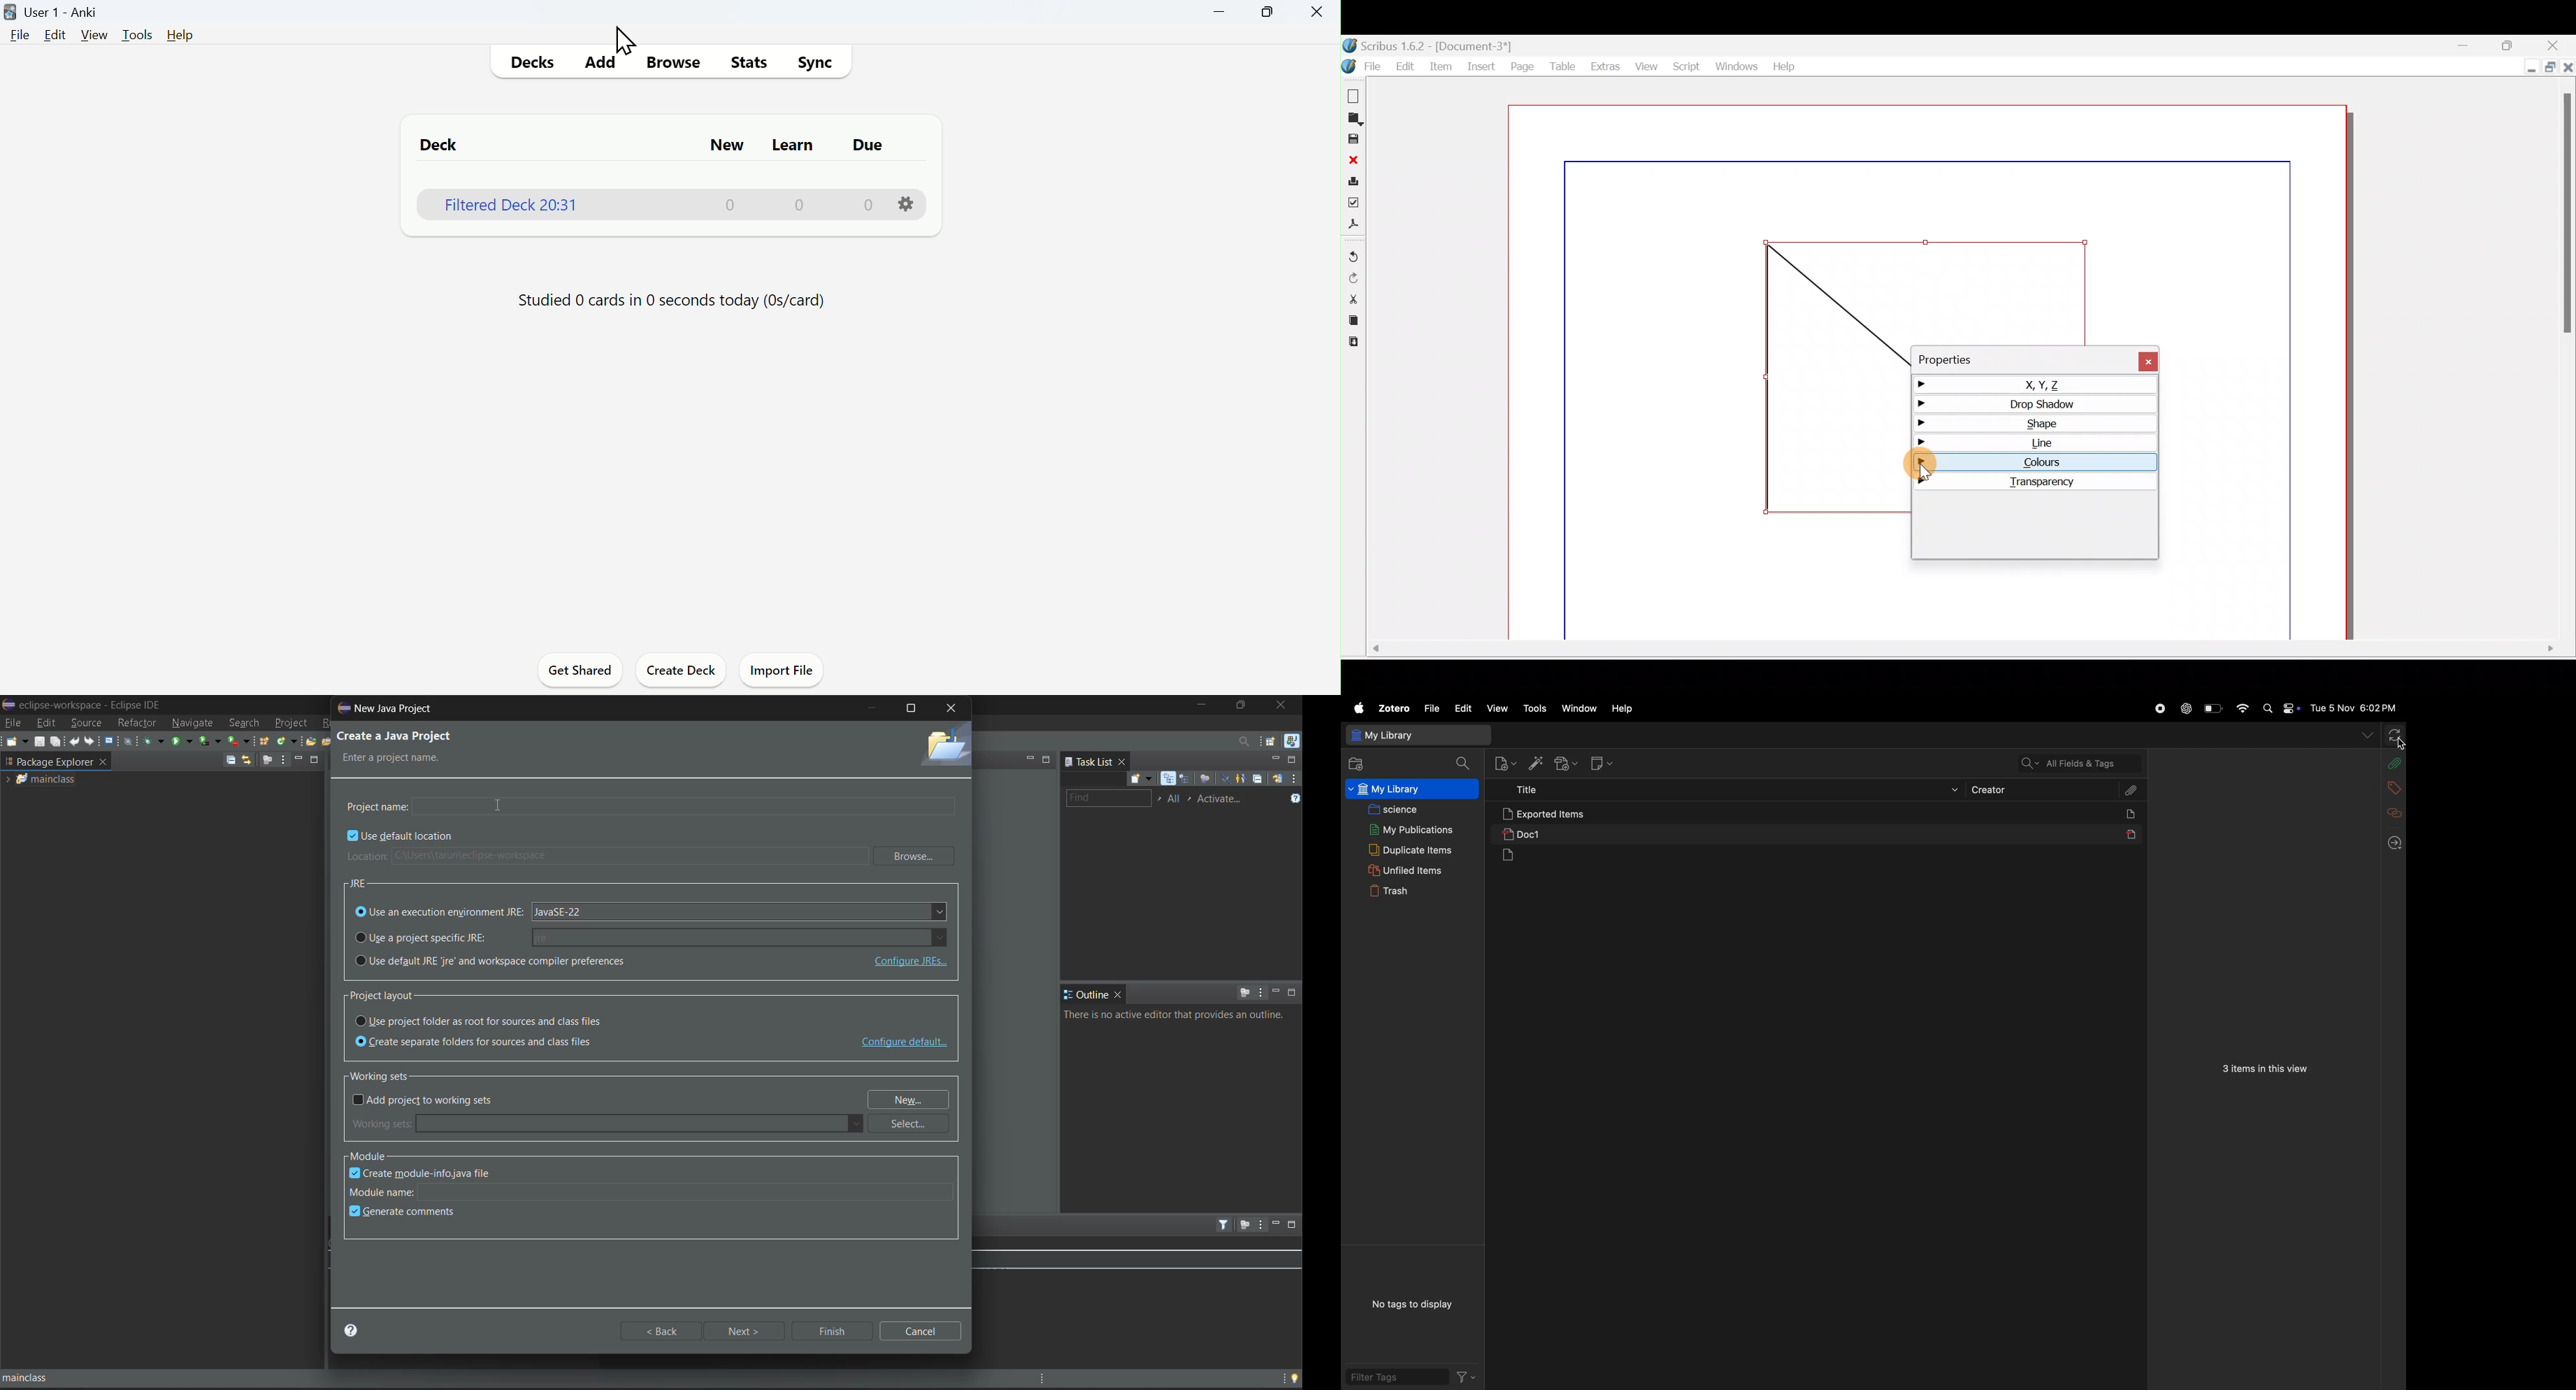 This screenshot has width=2576, height=1400. What do you see at coordinates (1919, 471) in the screenshot?
I see `cursor` at bounding box center [1919, 471].